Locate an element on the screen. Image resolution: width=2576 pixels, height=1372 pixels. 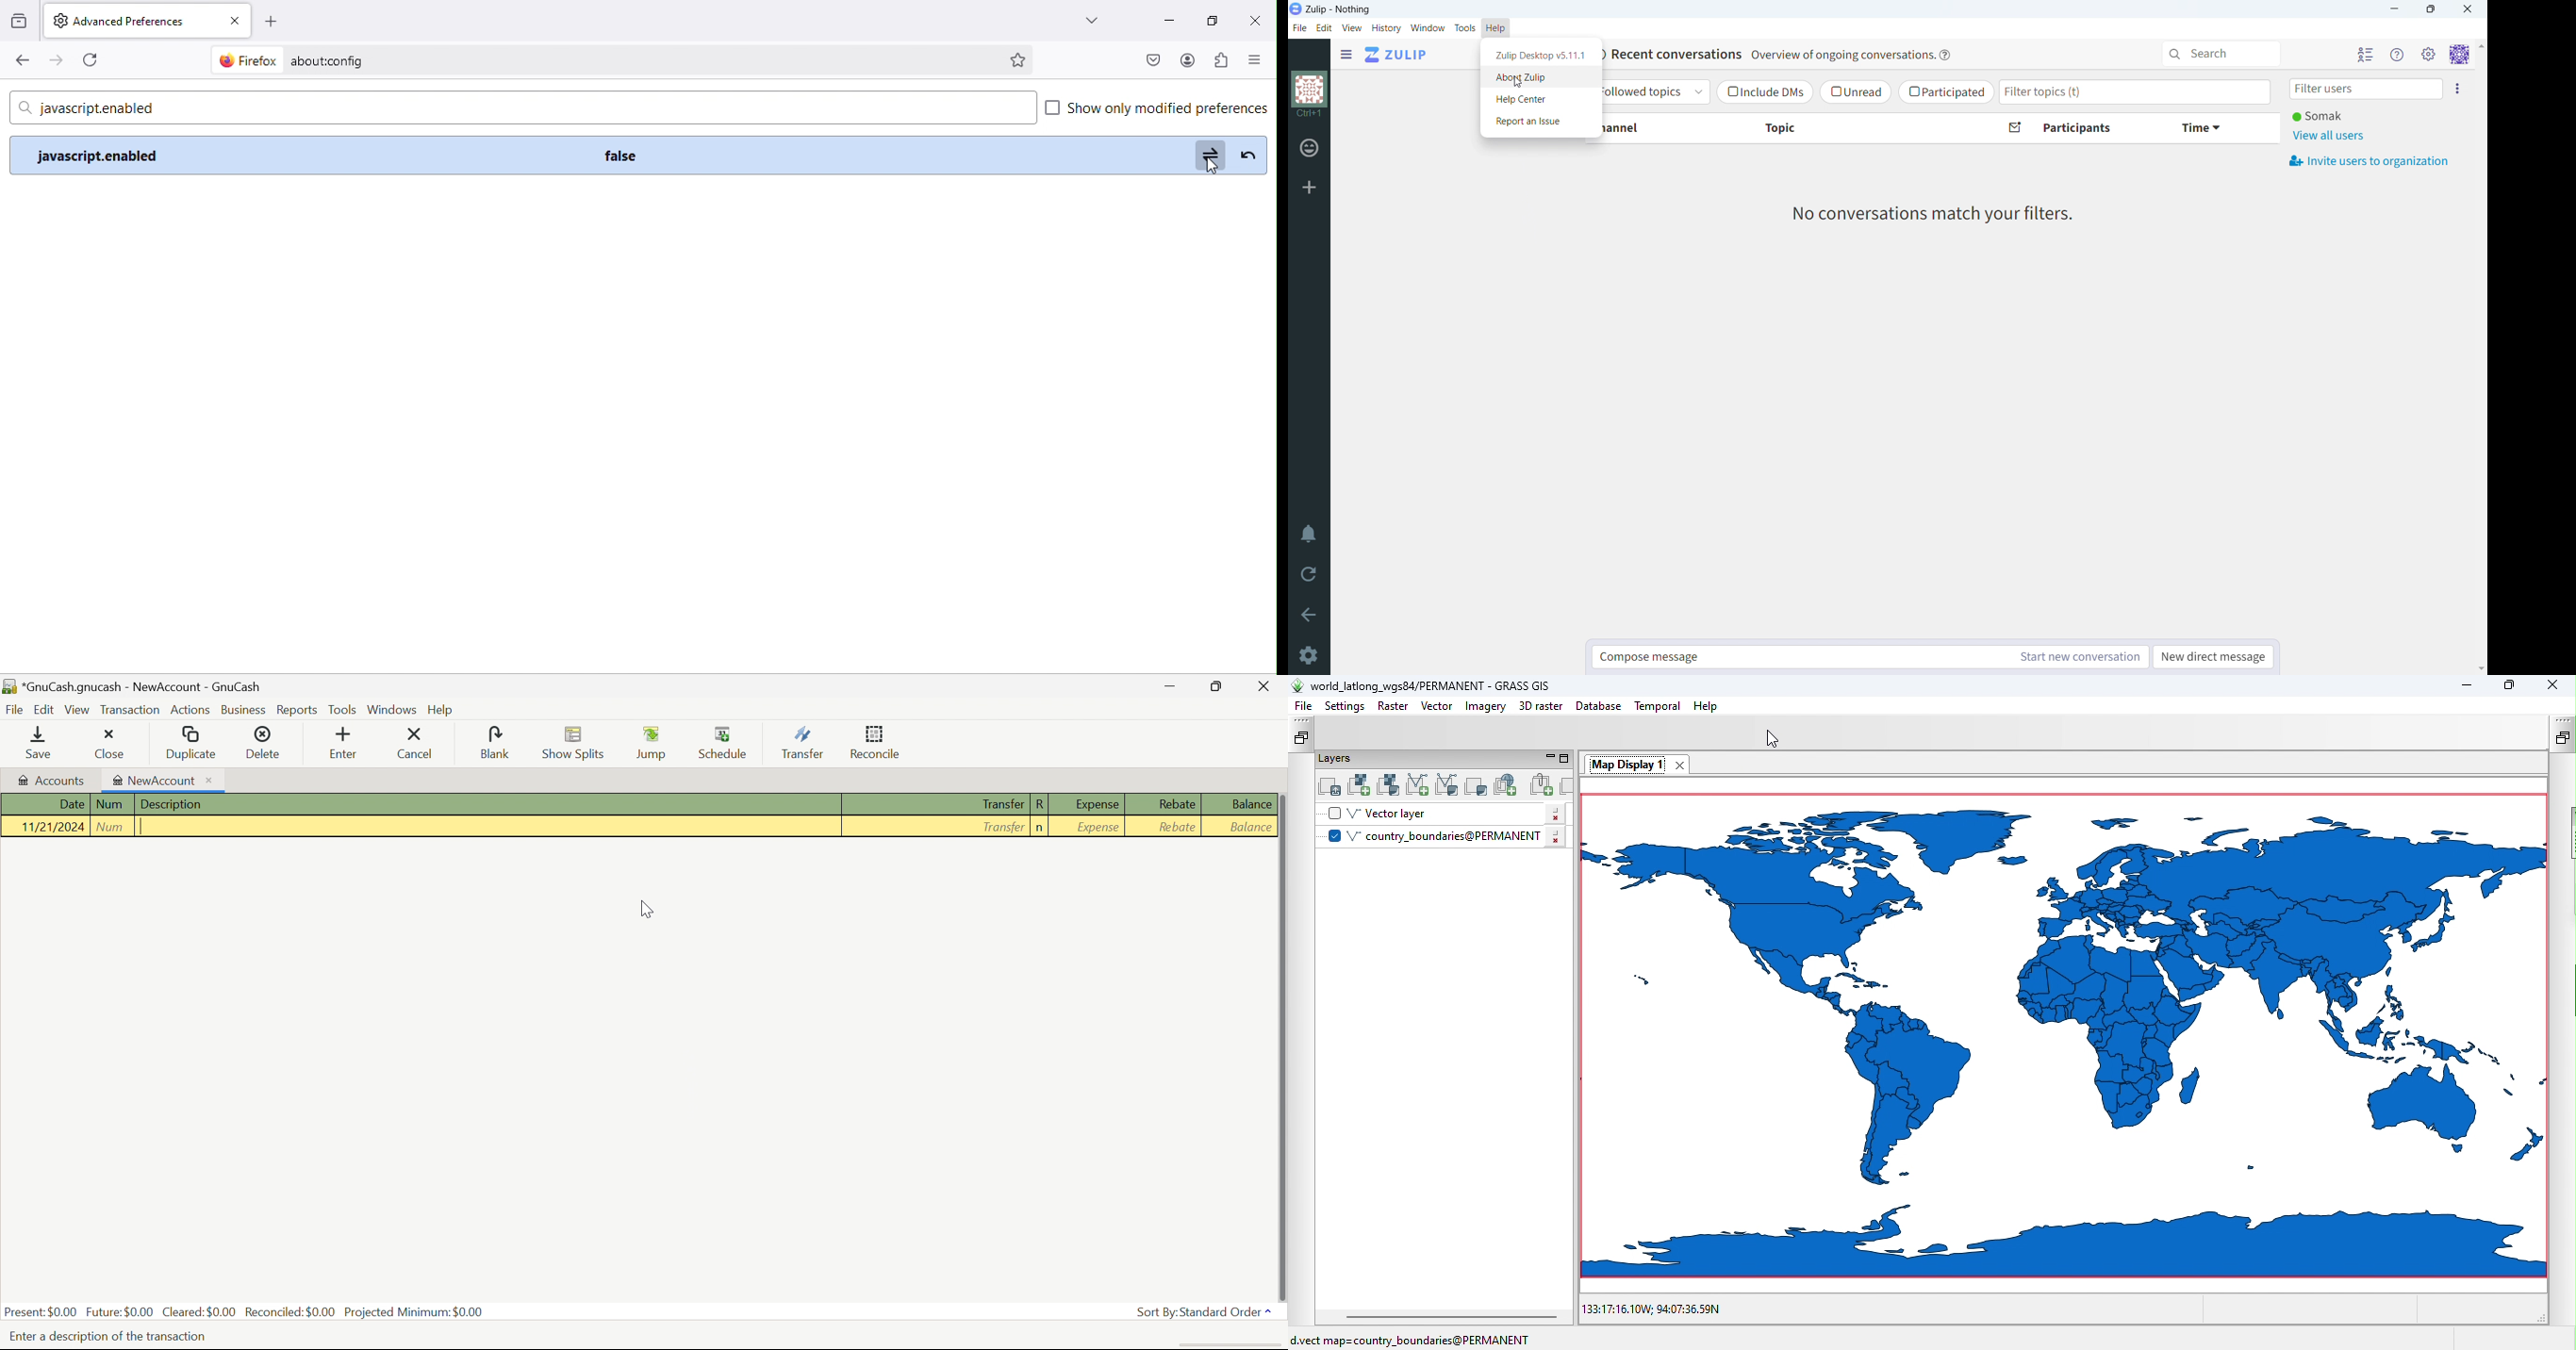
Accounts is located at coordinates (53, 782).